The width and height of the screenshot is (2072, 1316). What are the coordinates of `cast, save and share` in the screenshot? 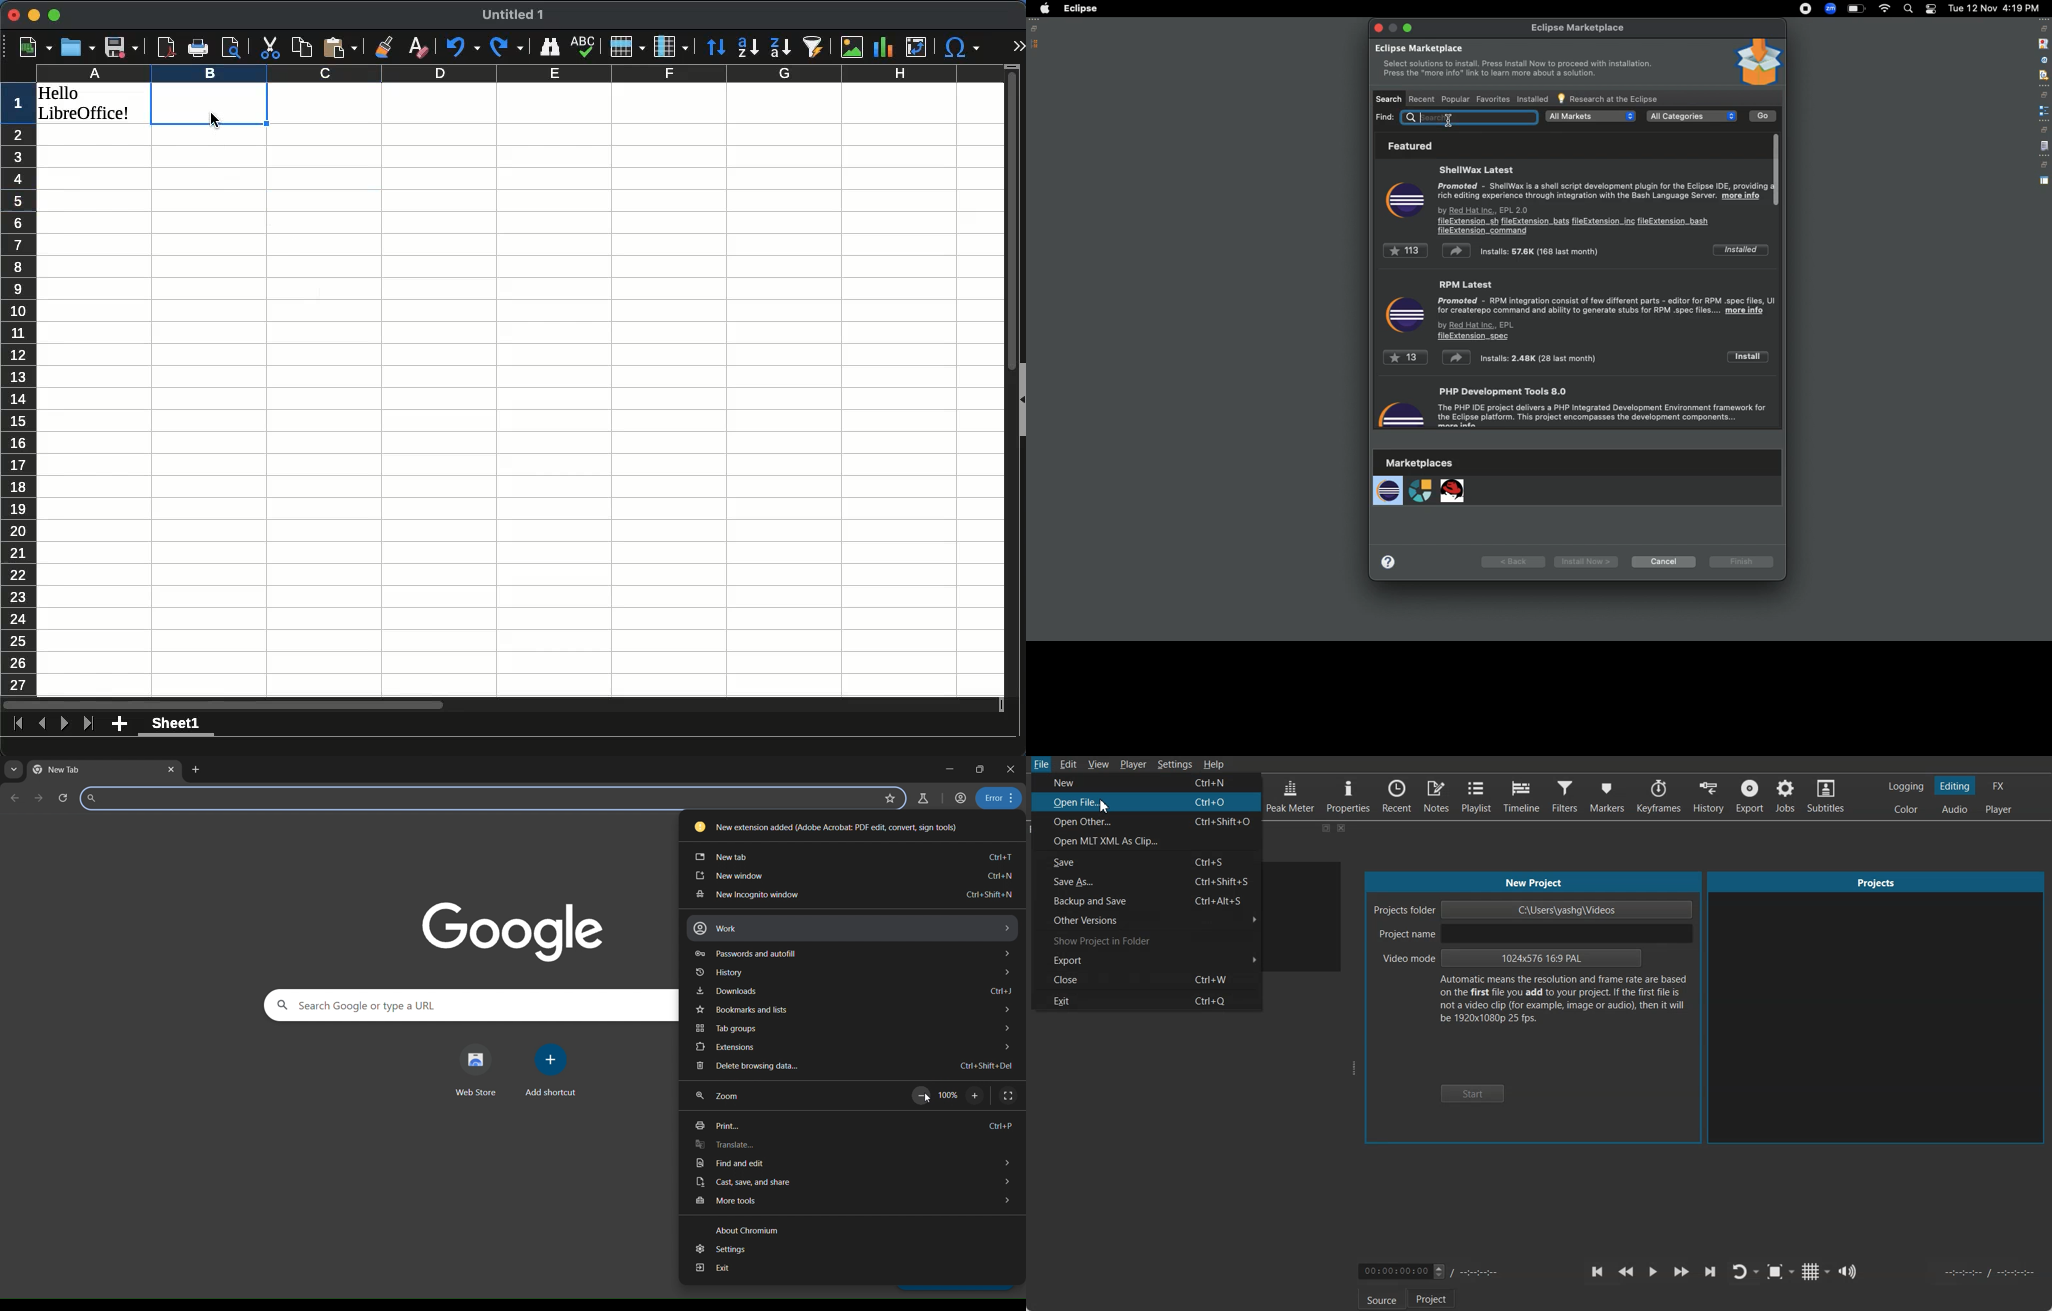 It's located at (850, 1184).